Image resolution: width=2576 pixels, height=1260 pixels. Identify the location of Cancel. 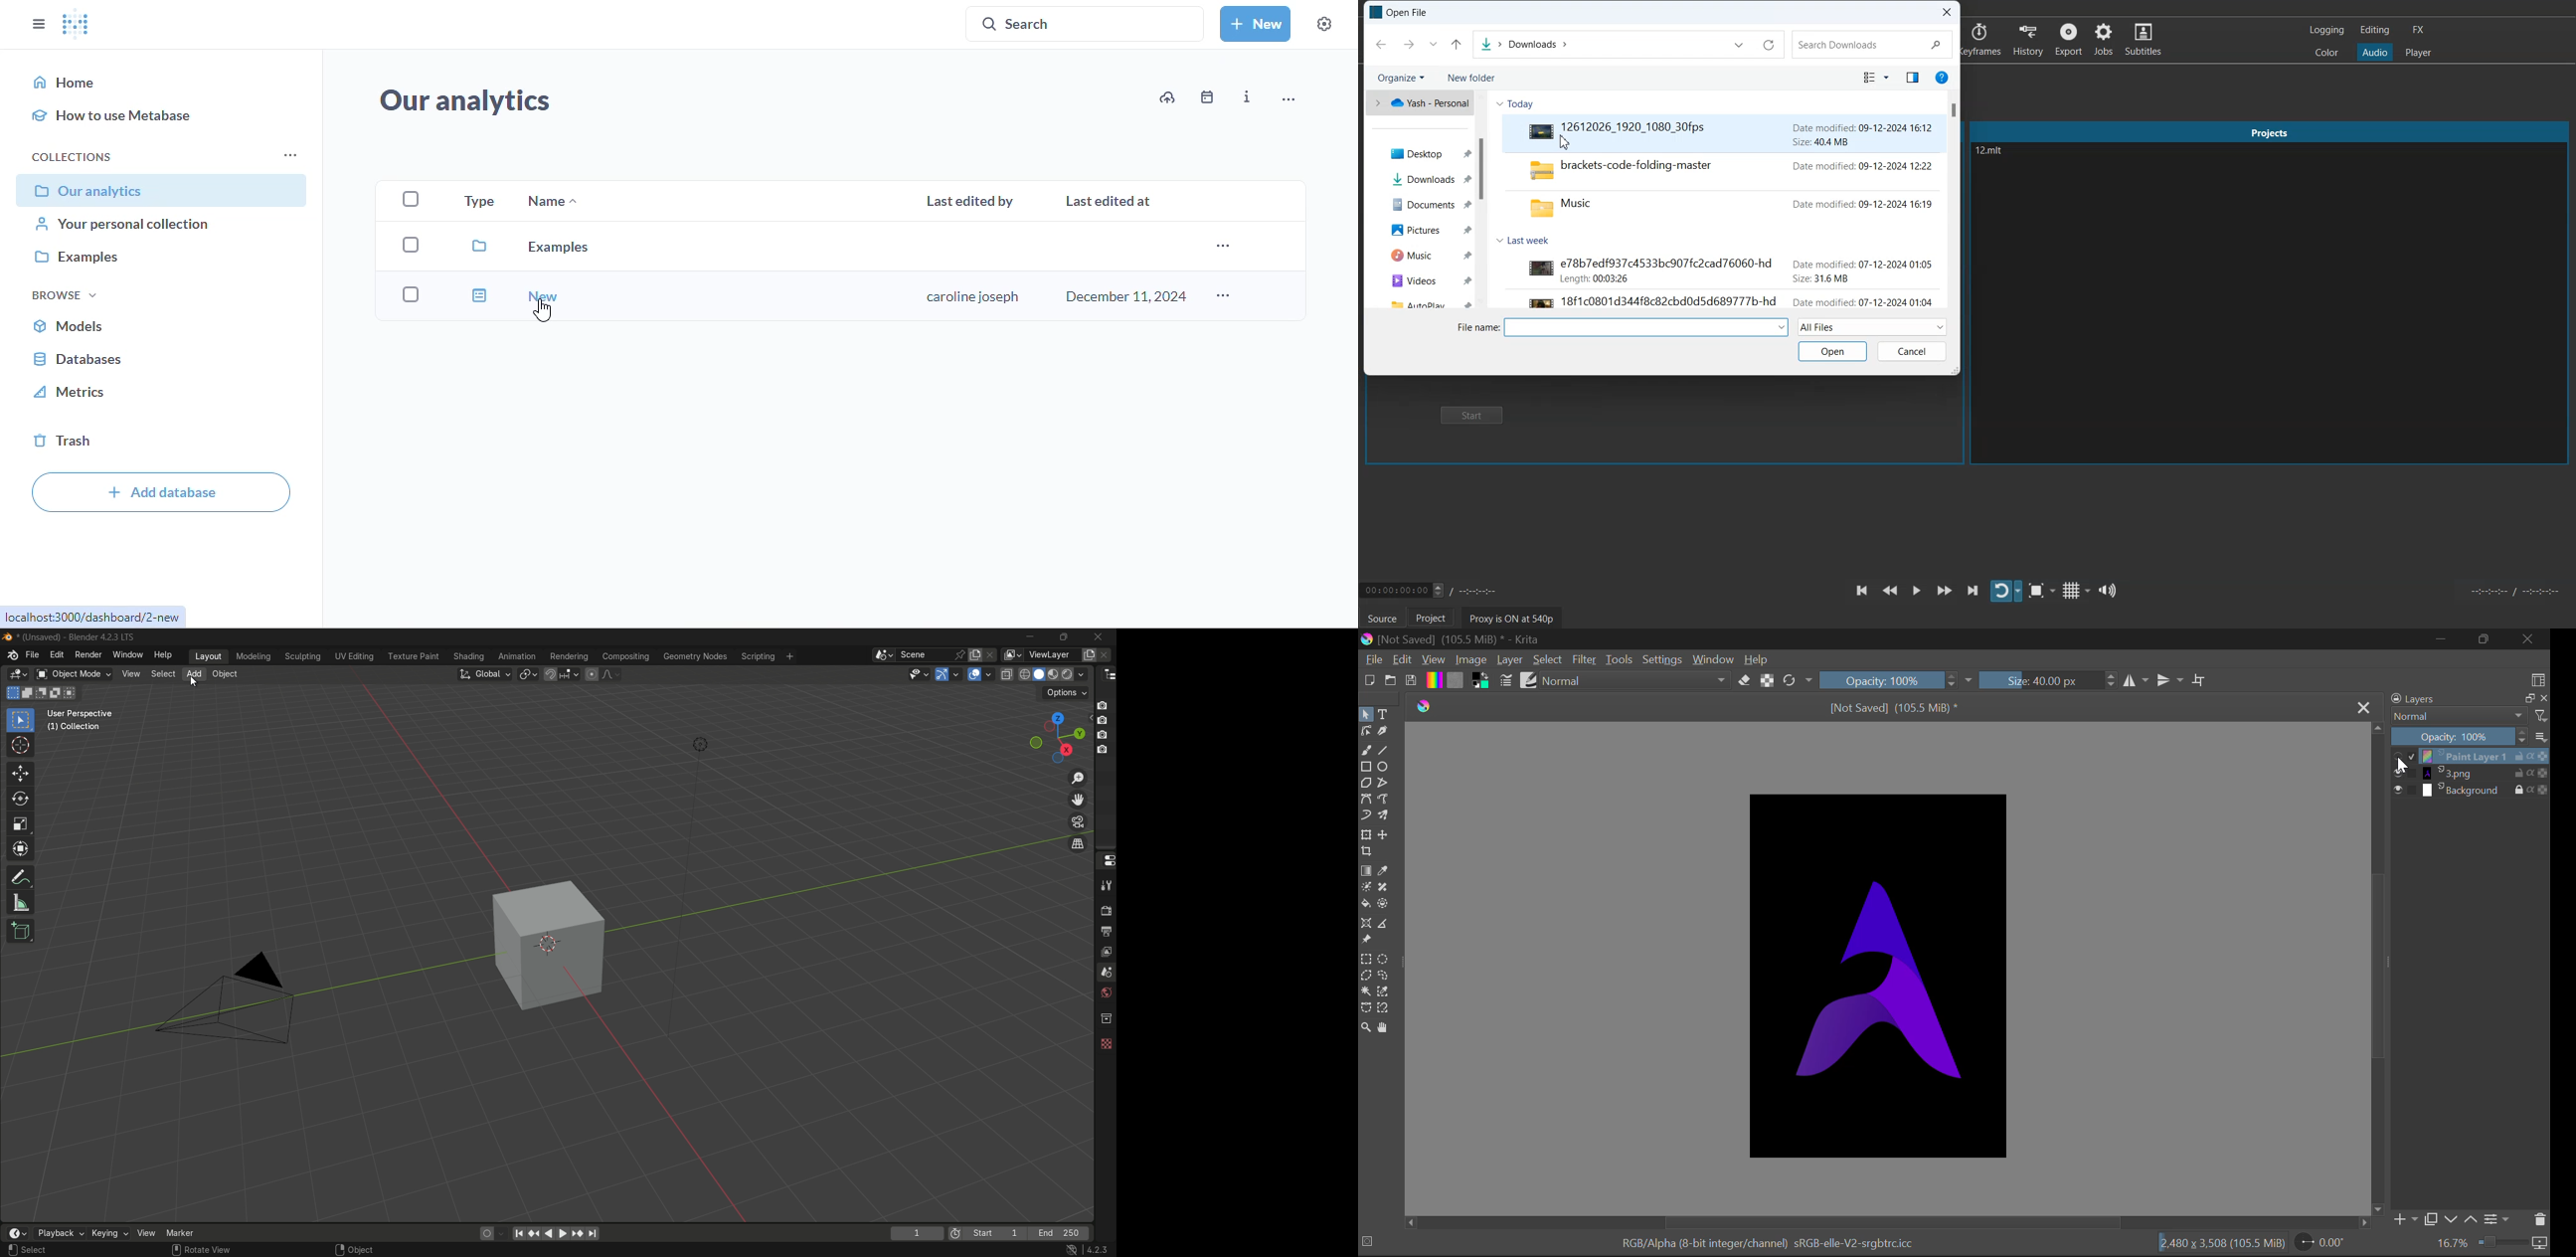
(1912, 352).